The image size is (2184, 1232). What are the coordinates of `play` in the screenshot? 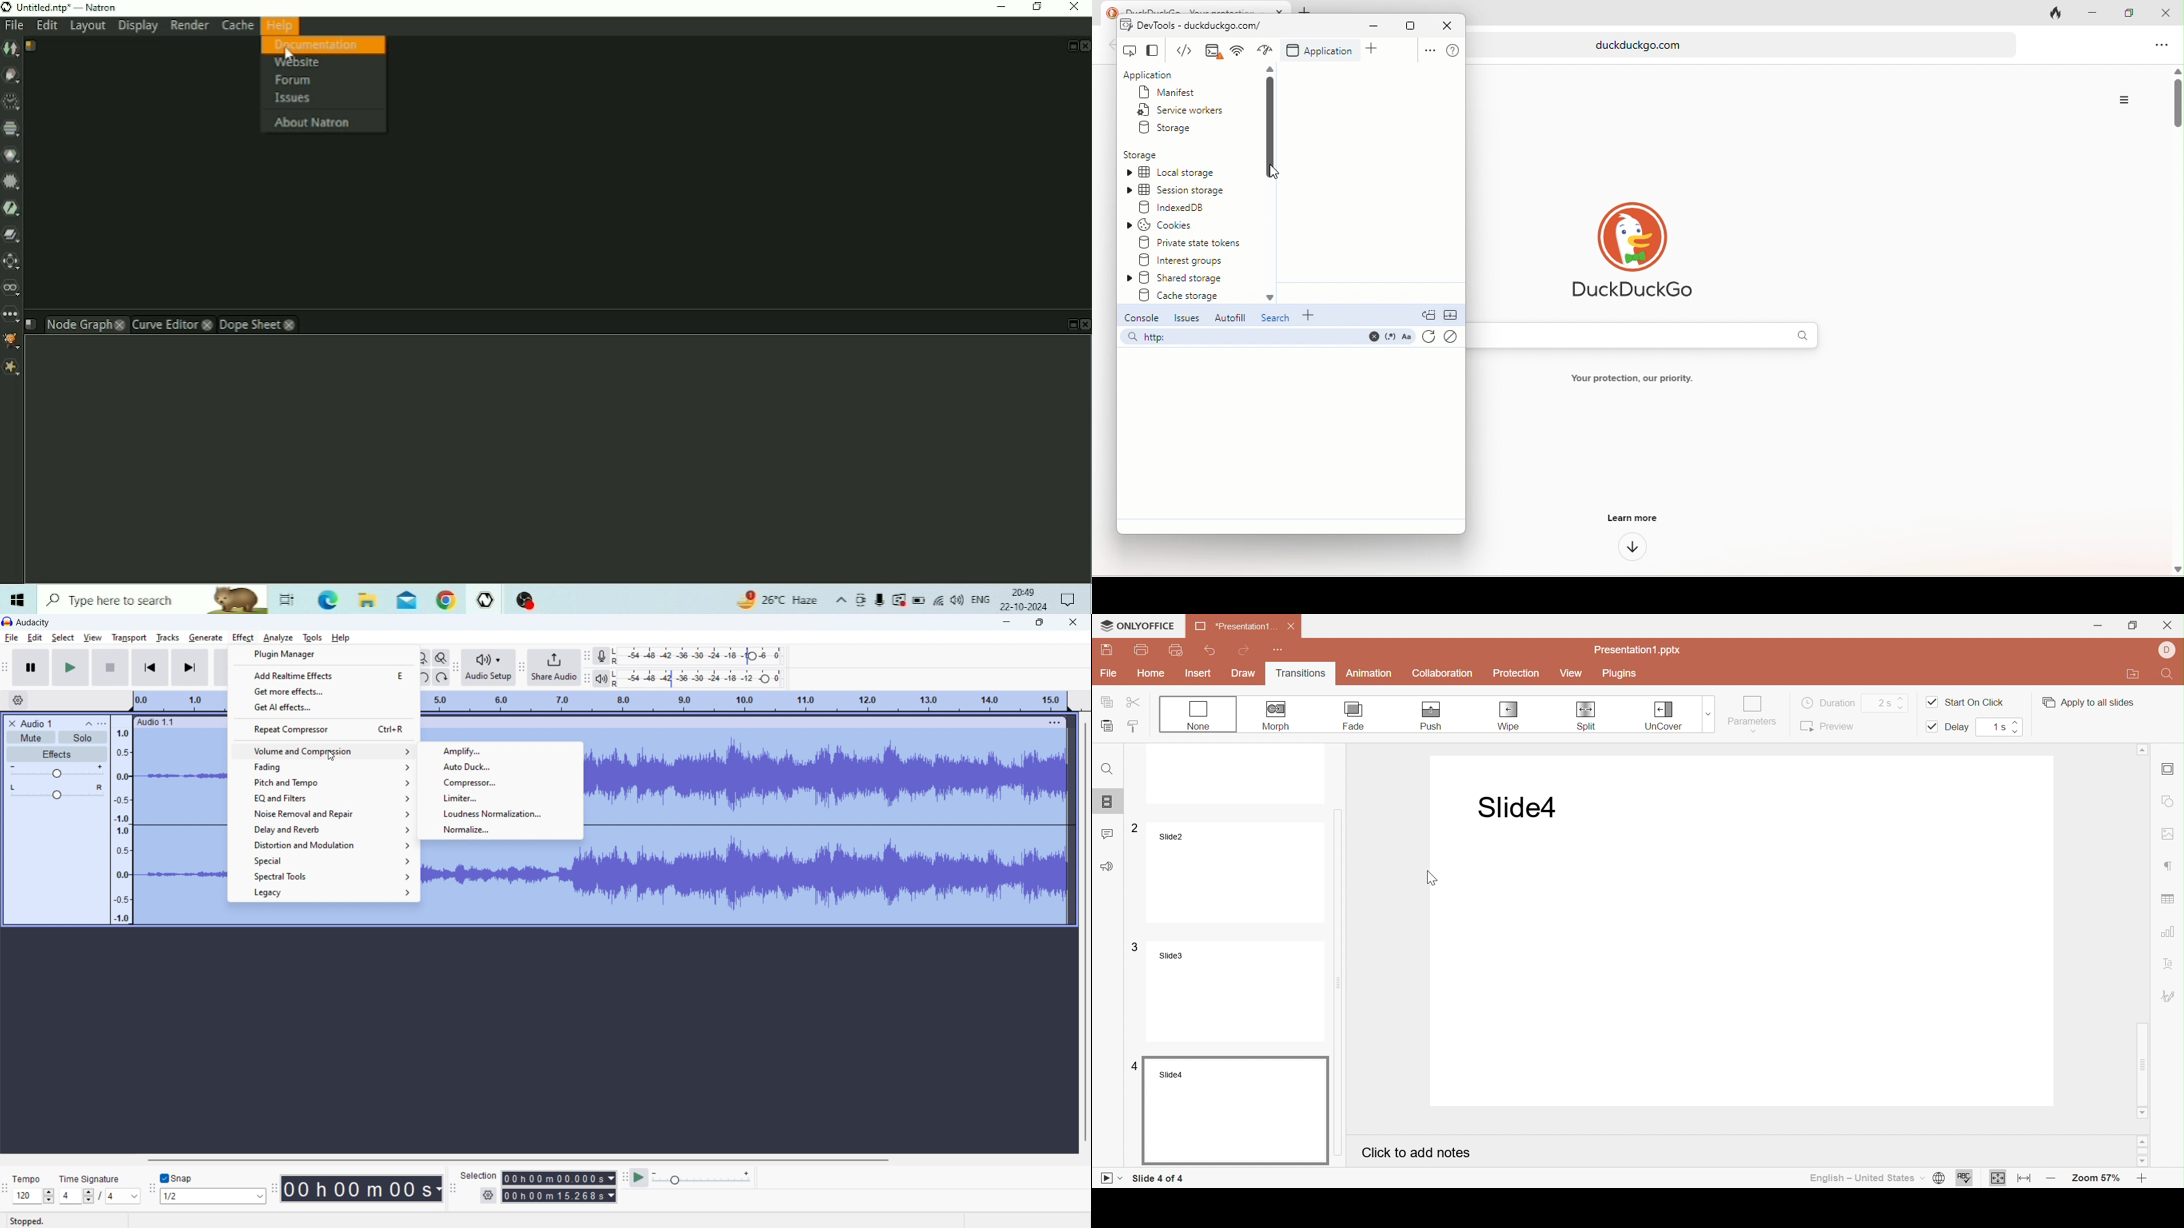 It's located at (70, 667).